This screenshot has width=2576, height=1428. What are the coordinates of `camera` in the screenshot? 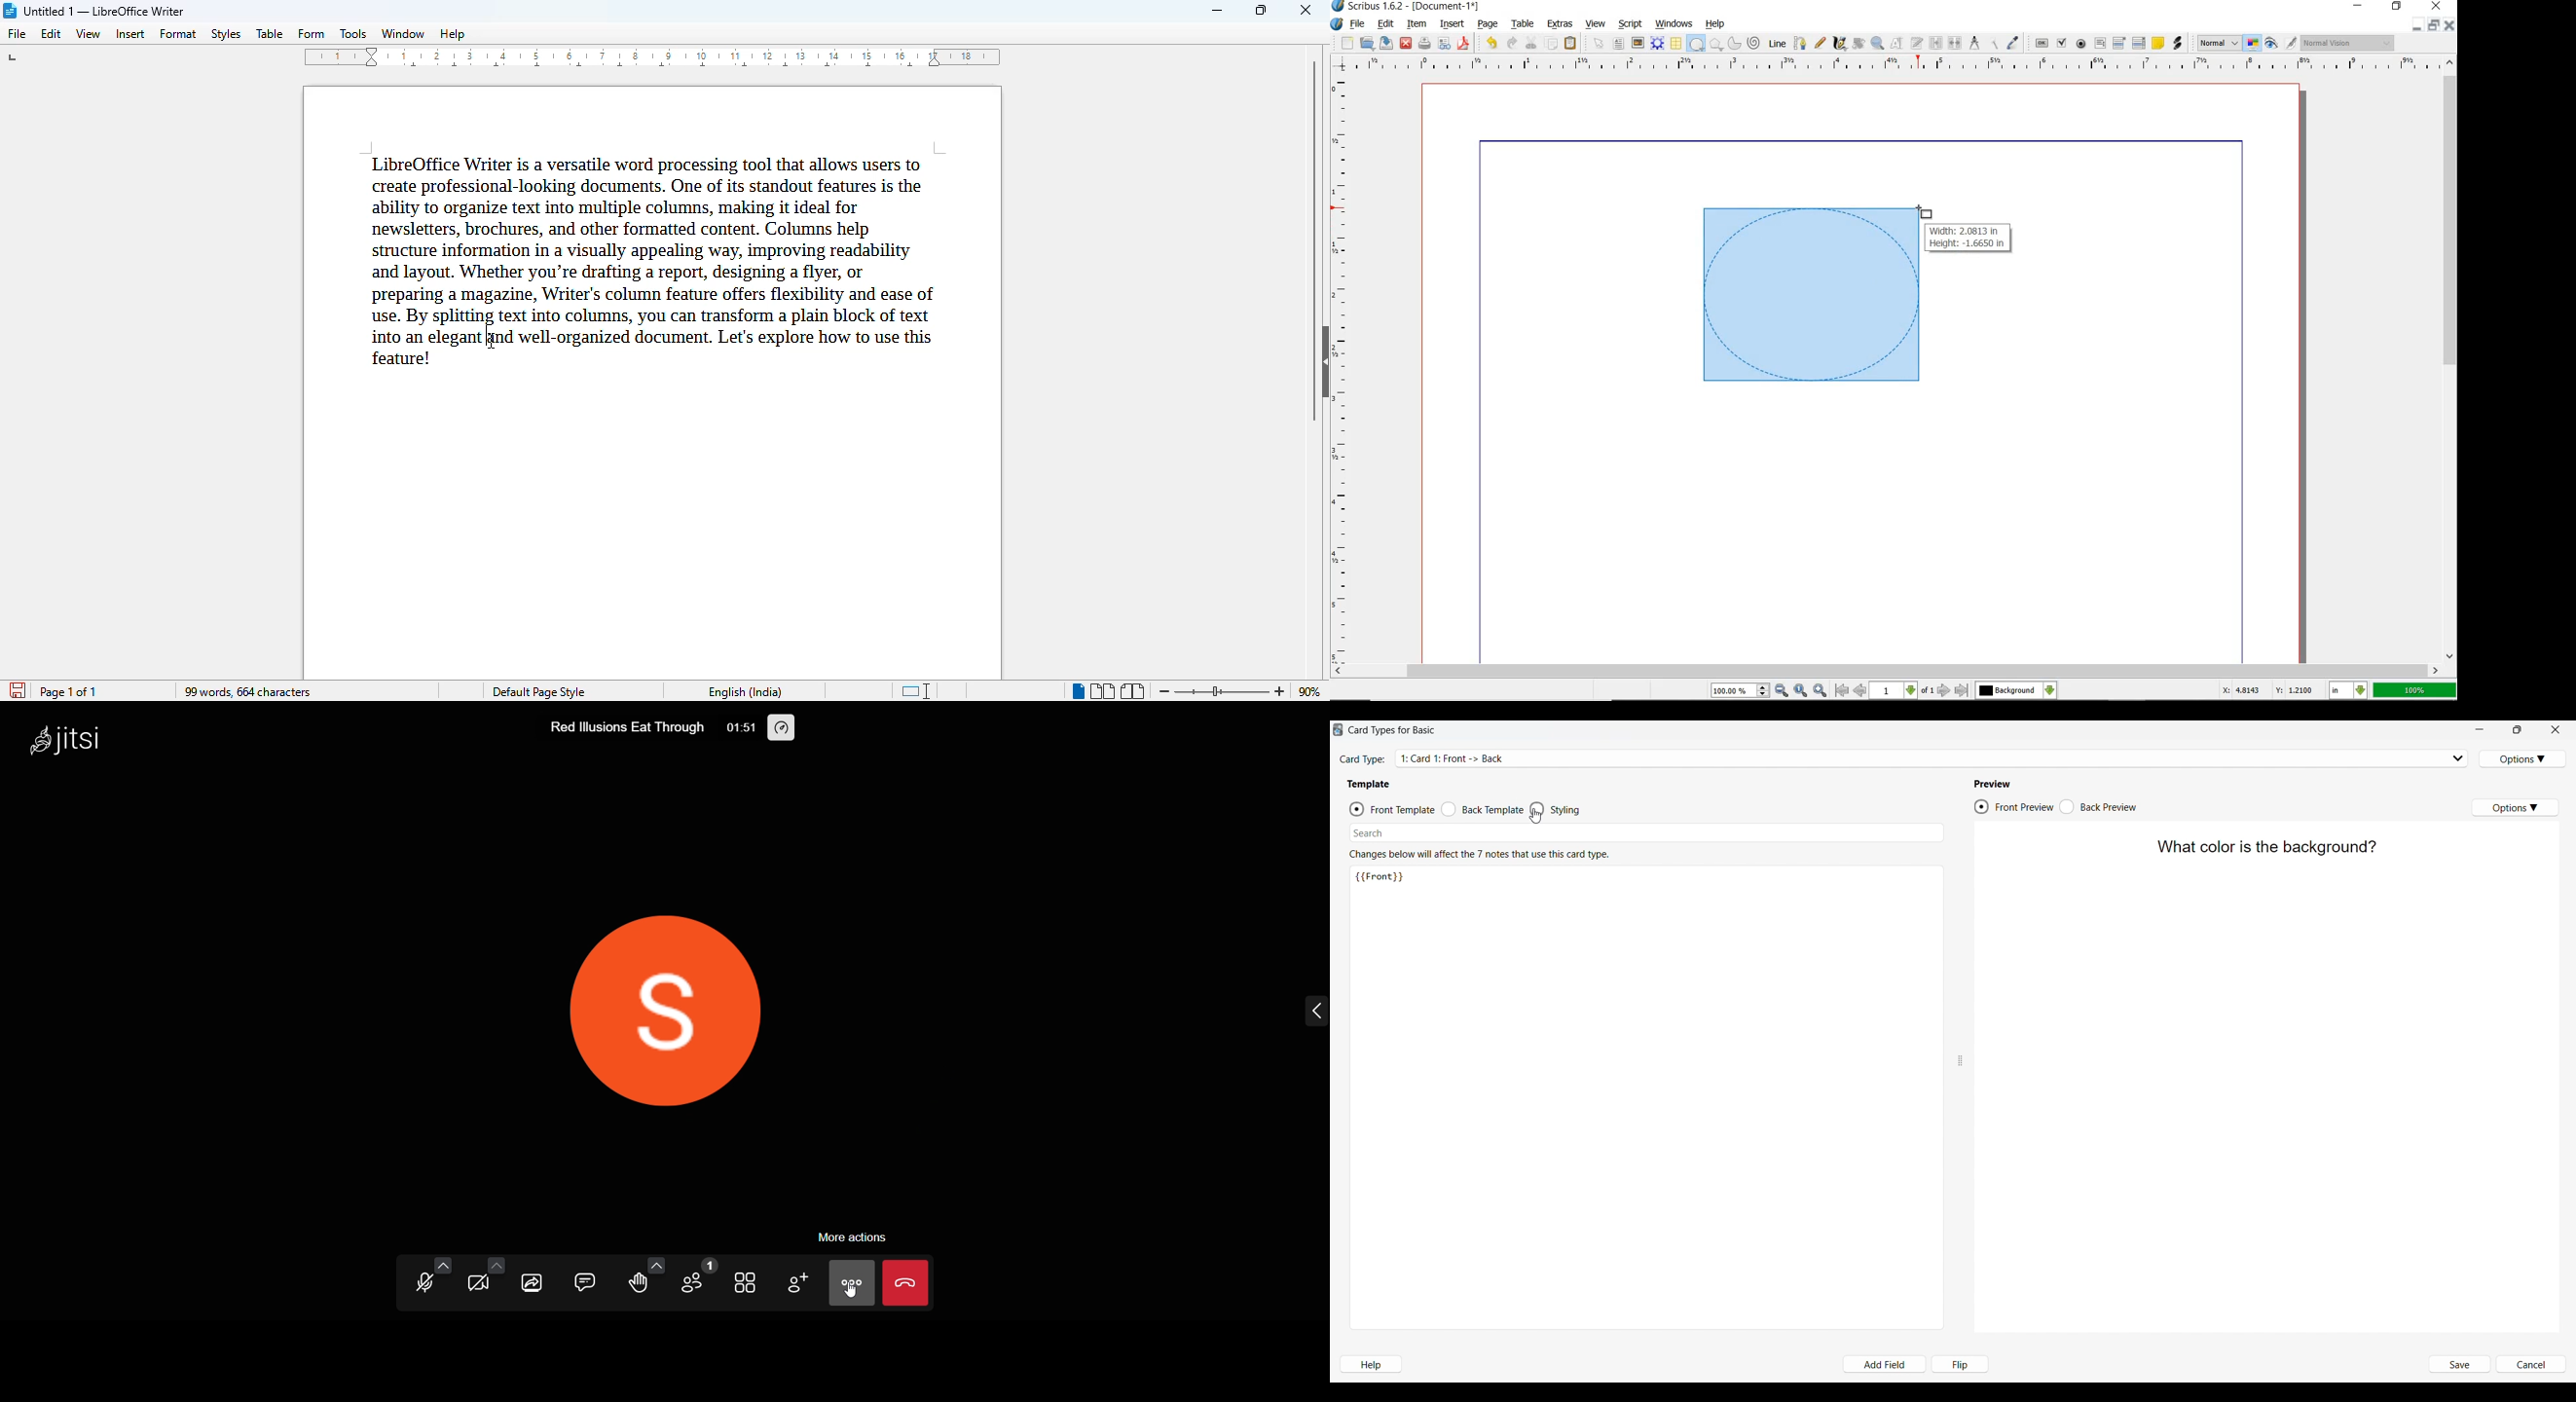 It's located at (479, 1286).